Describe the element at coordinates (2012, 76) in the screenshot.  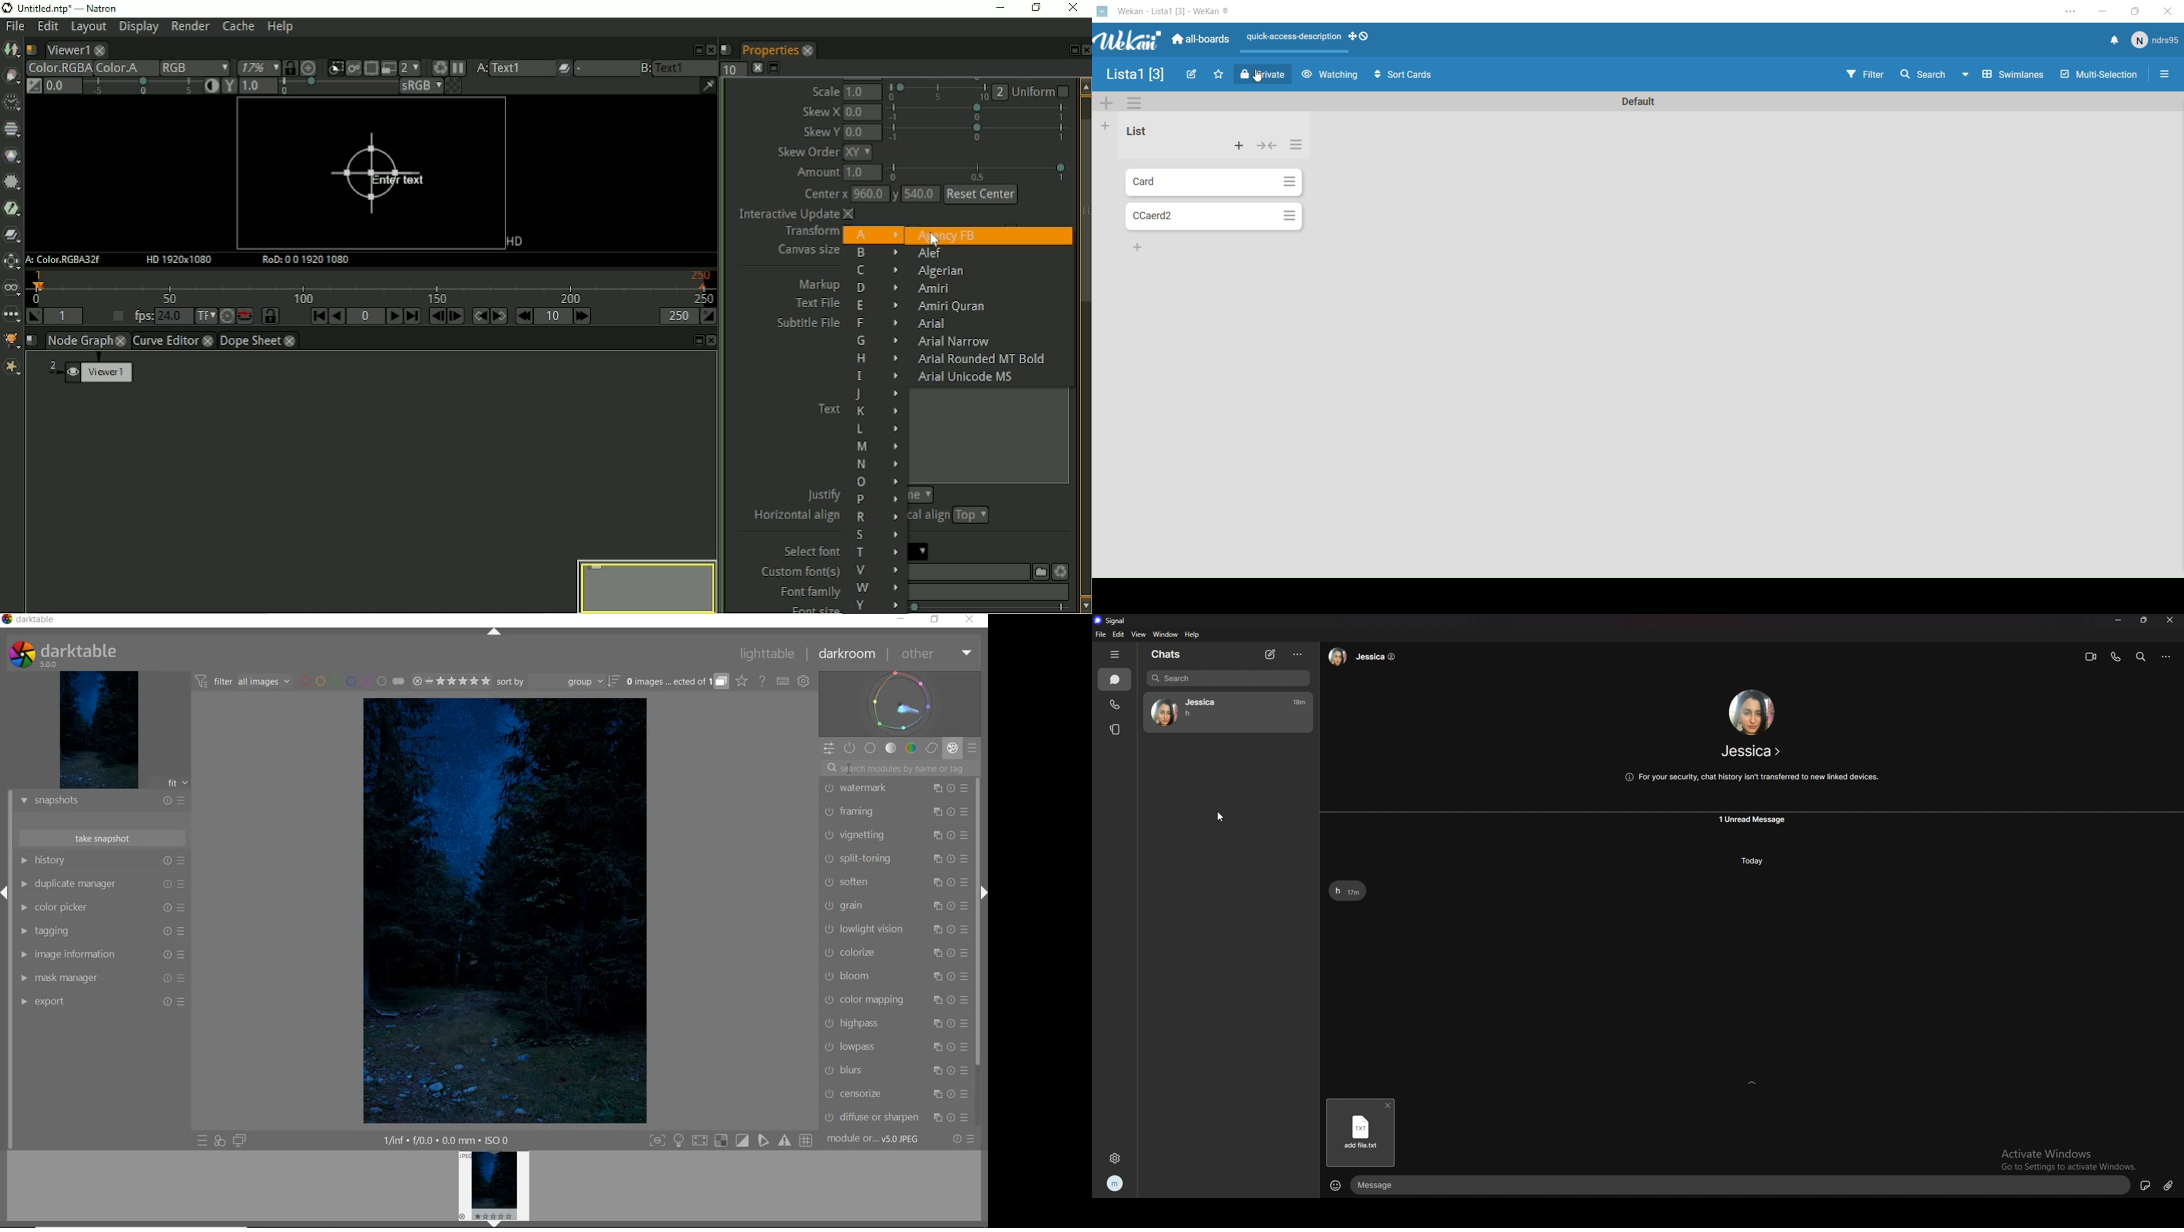
I see `Swimlines` at that location.